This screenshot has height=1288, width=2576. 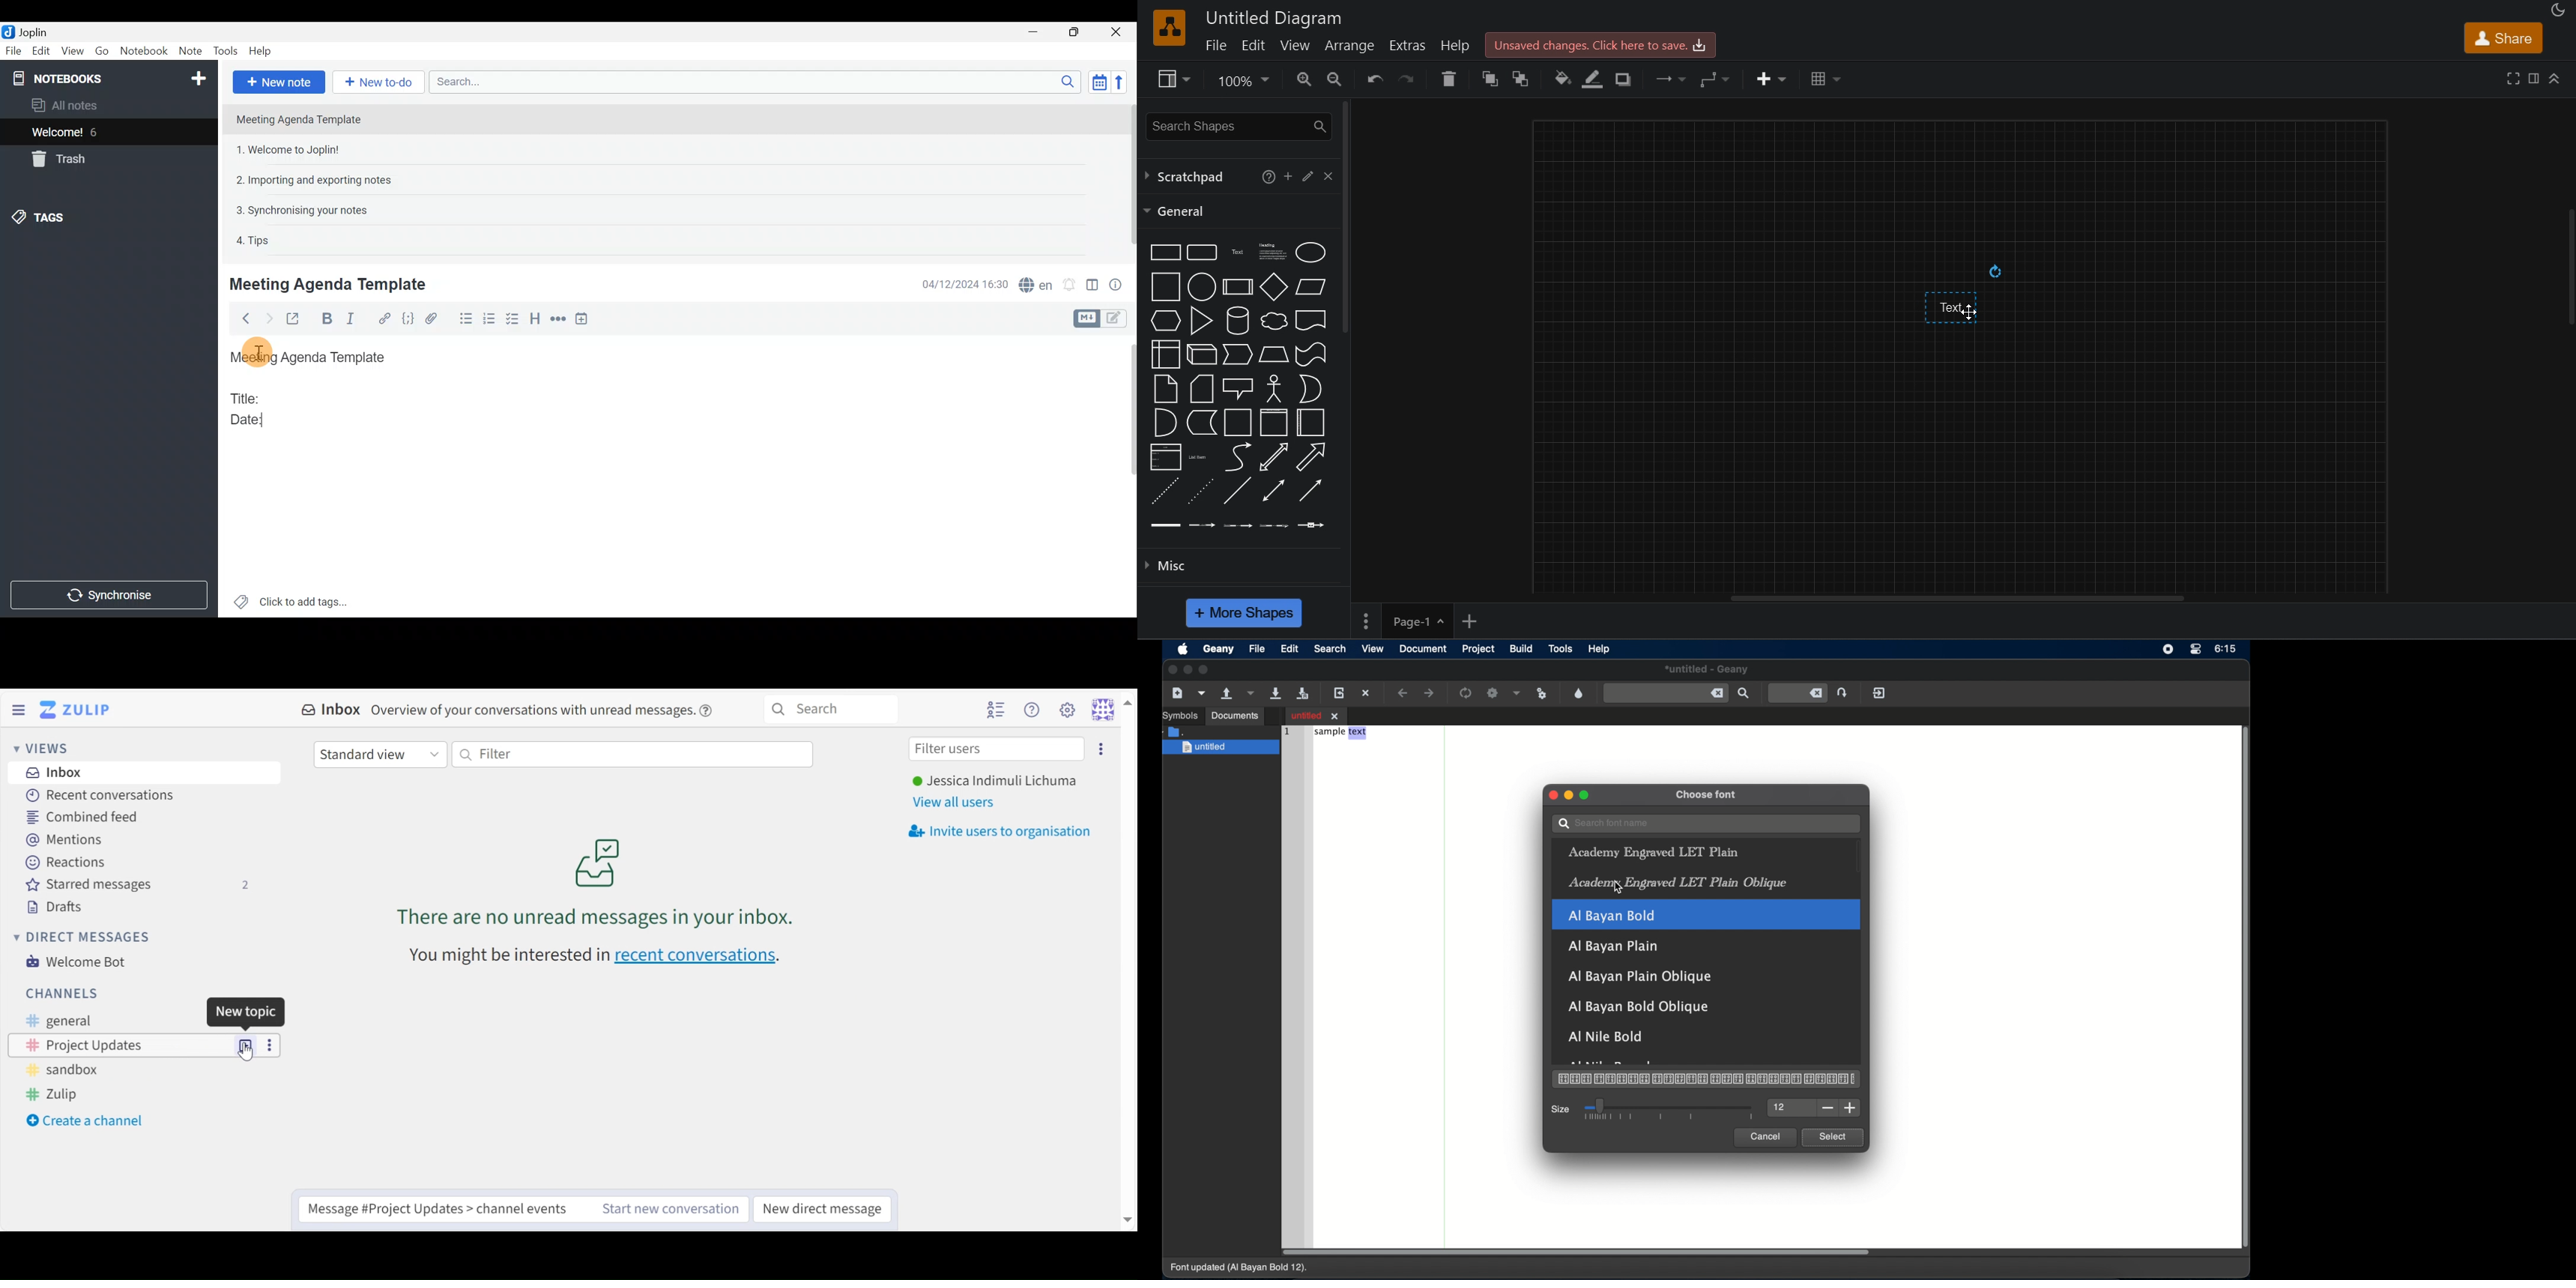 I want to click on connection, so click(x=1669, y=78).